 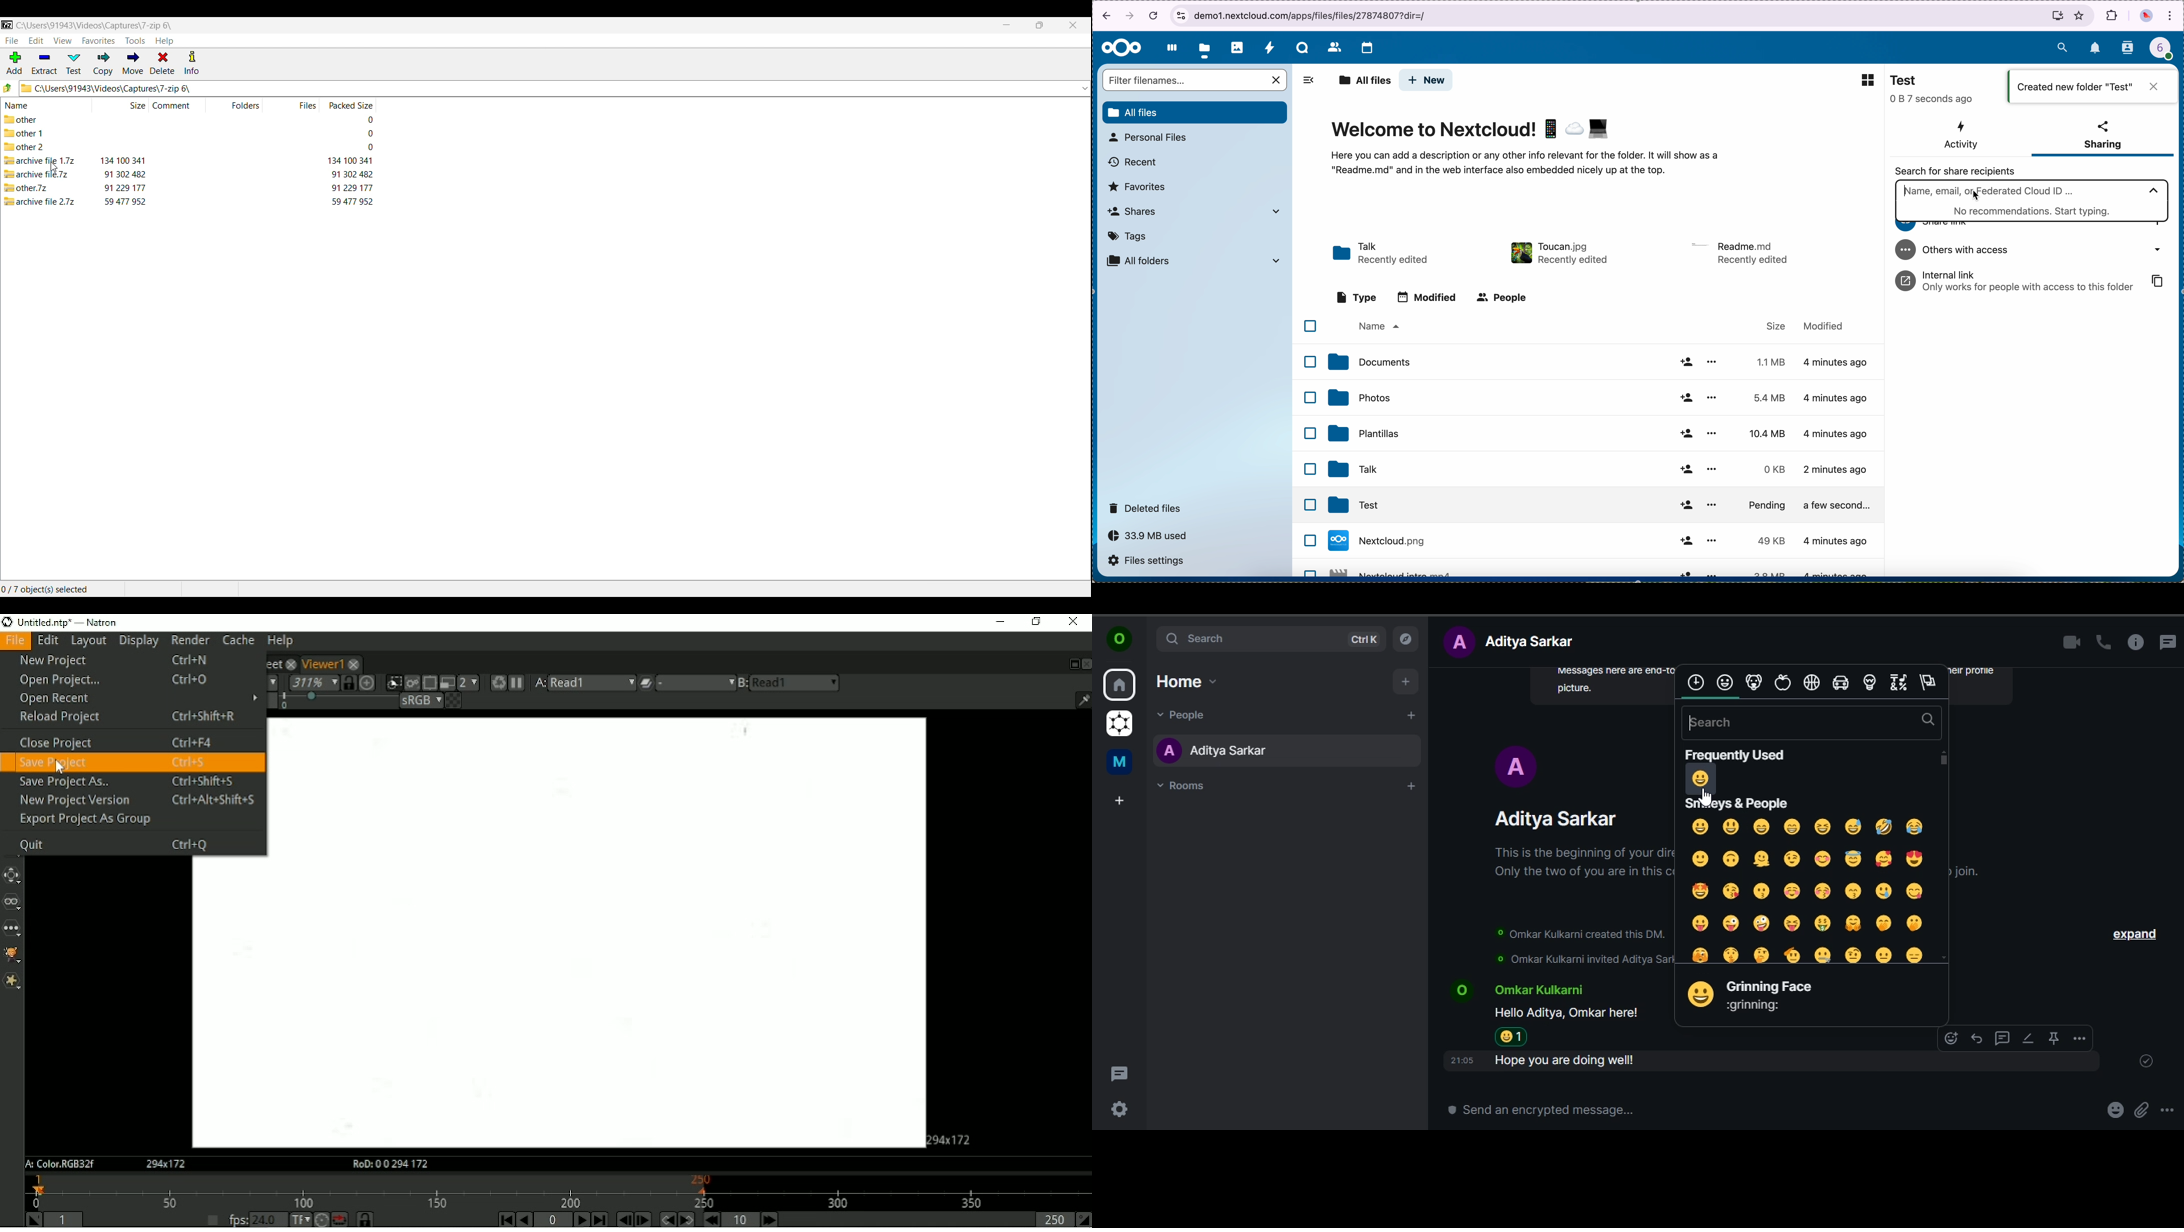 I want to click on rooms, so click(x=1184, y=786).